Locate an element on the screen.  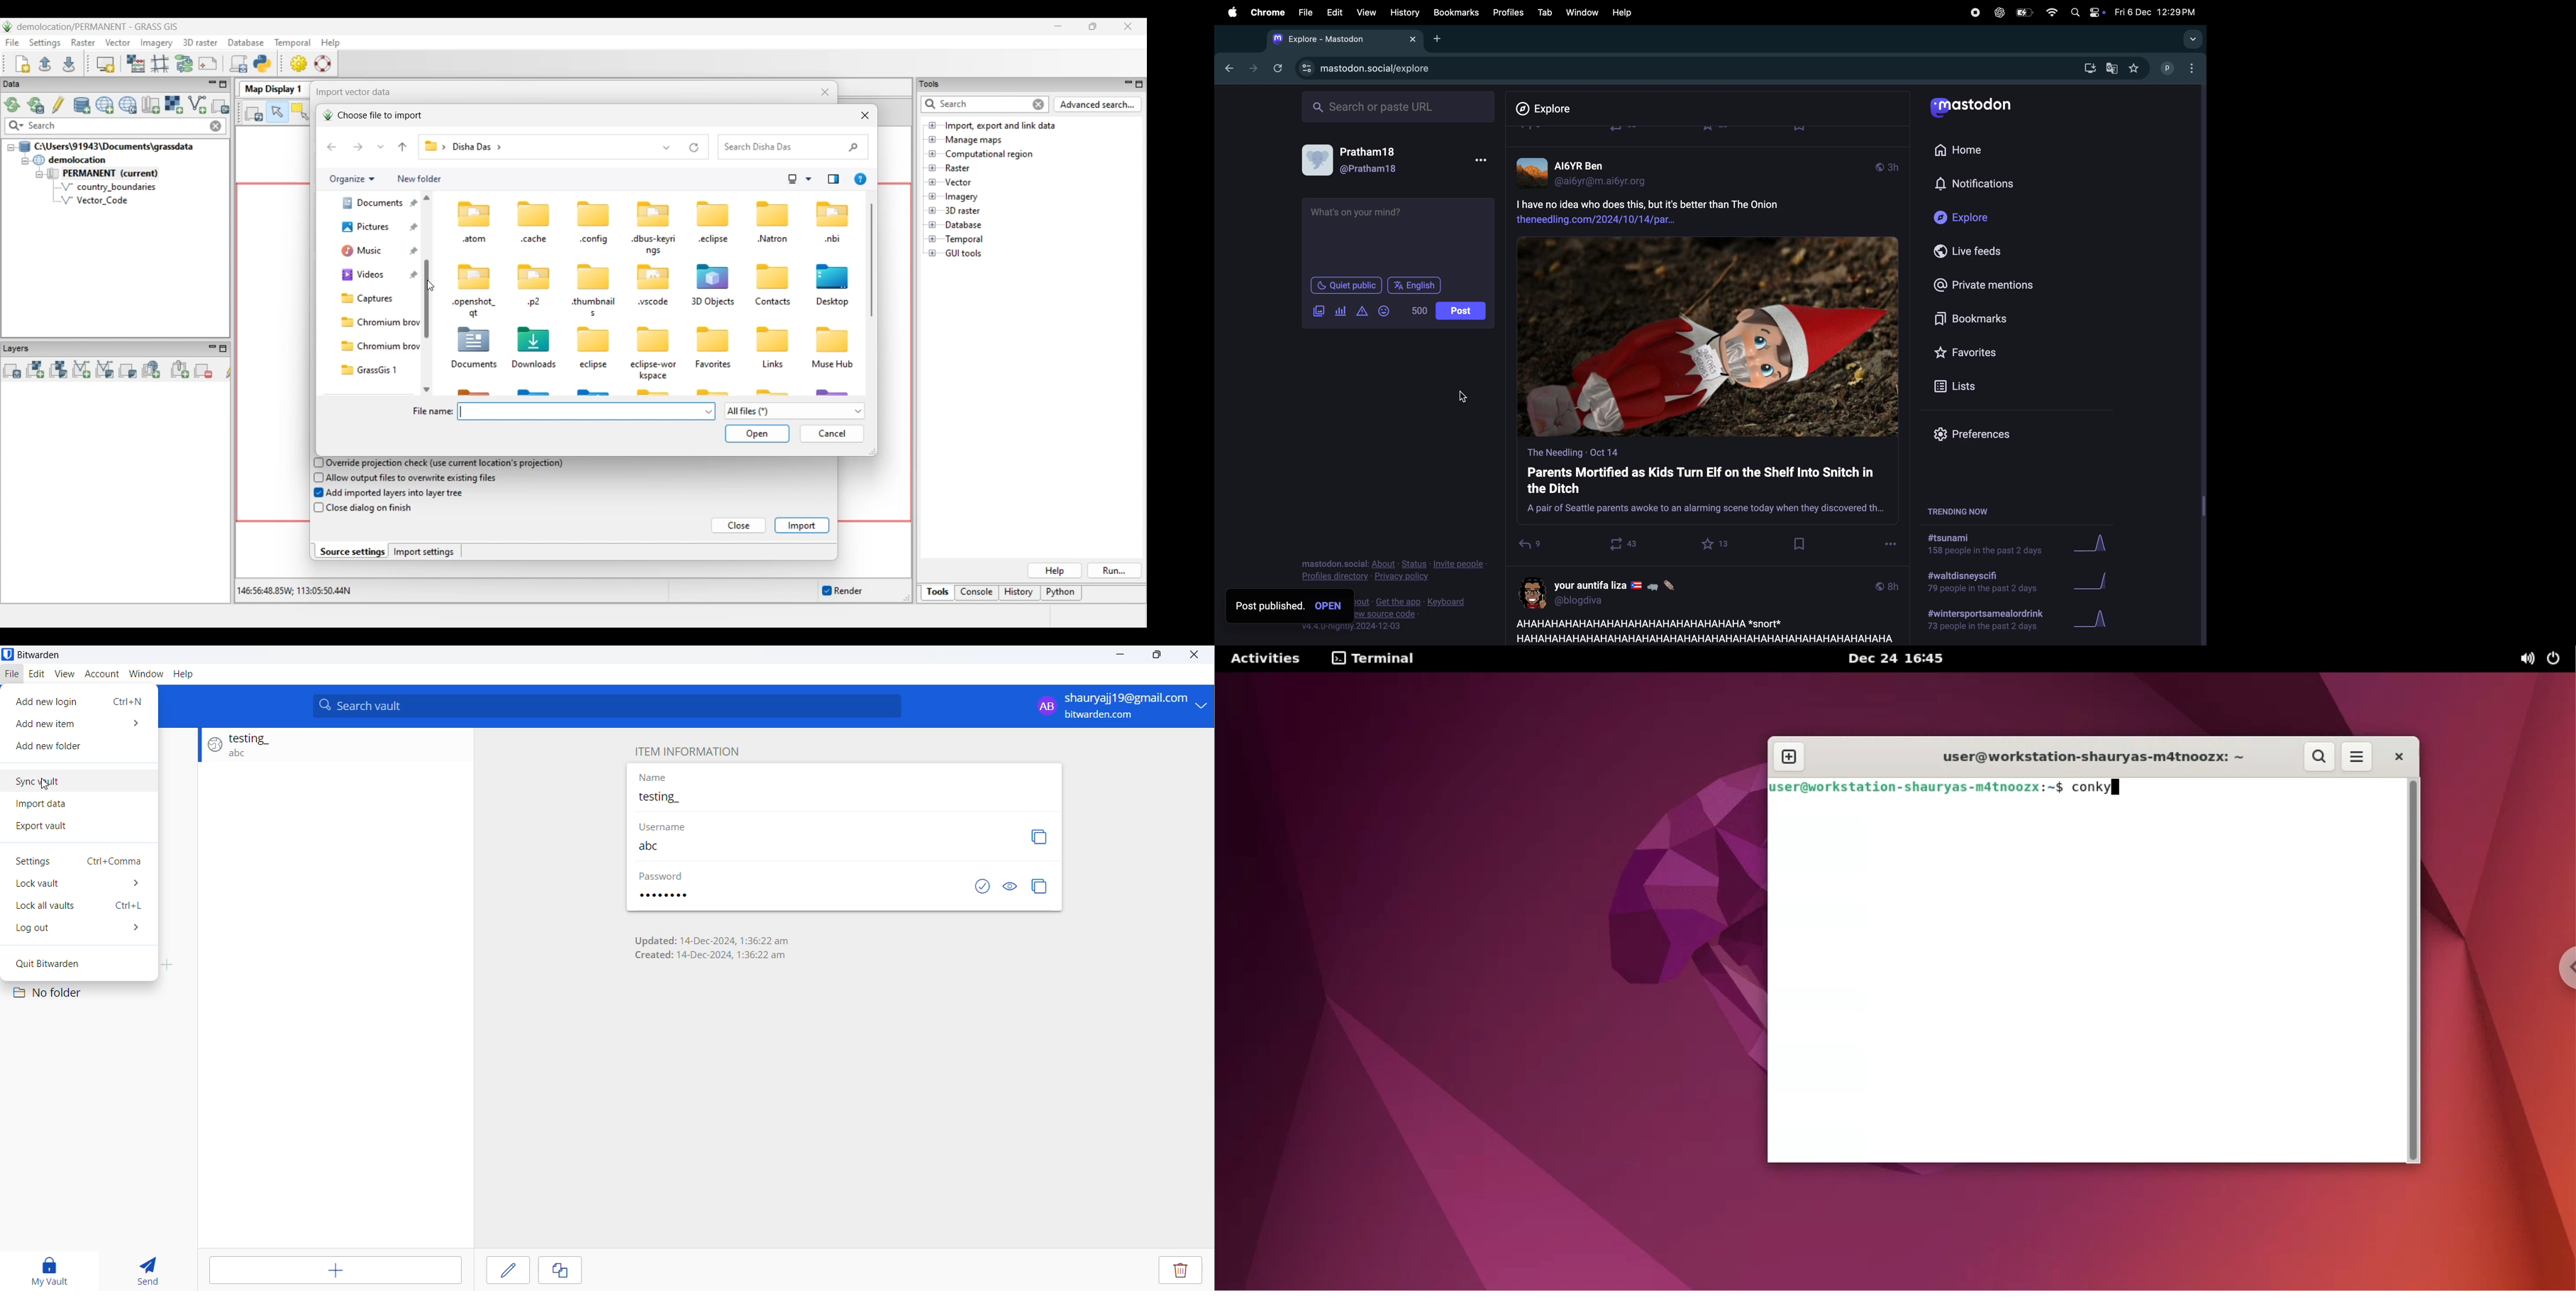
 is located at coordinates (2201, 365).